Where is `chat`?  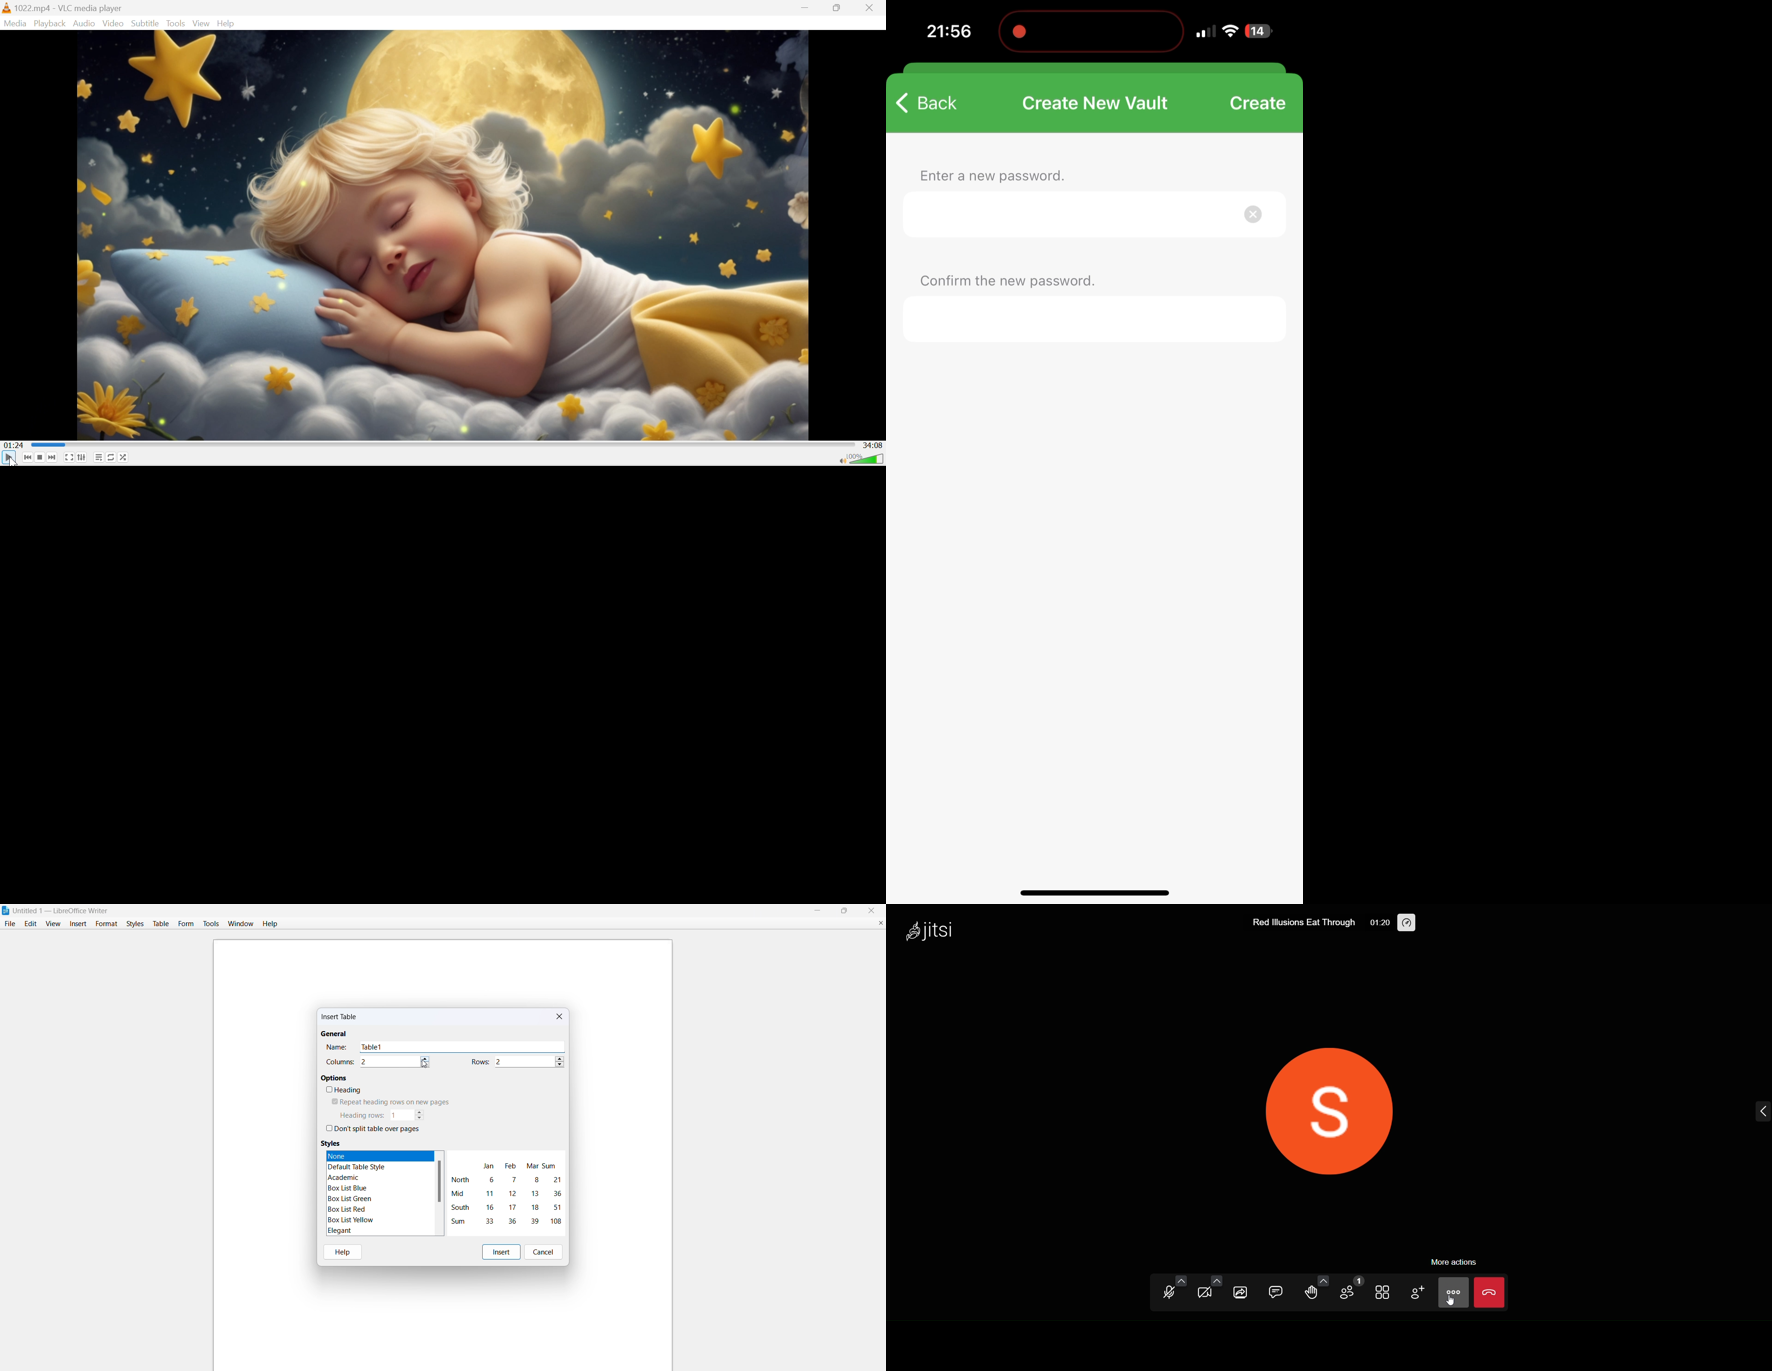 chat is located at coordinates (1275, 1290).